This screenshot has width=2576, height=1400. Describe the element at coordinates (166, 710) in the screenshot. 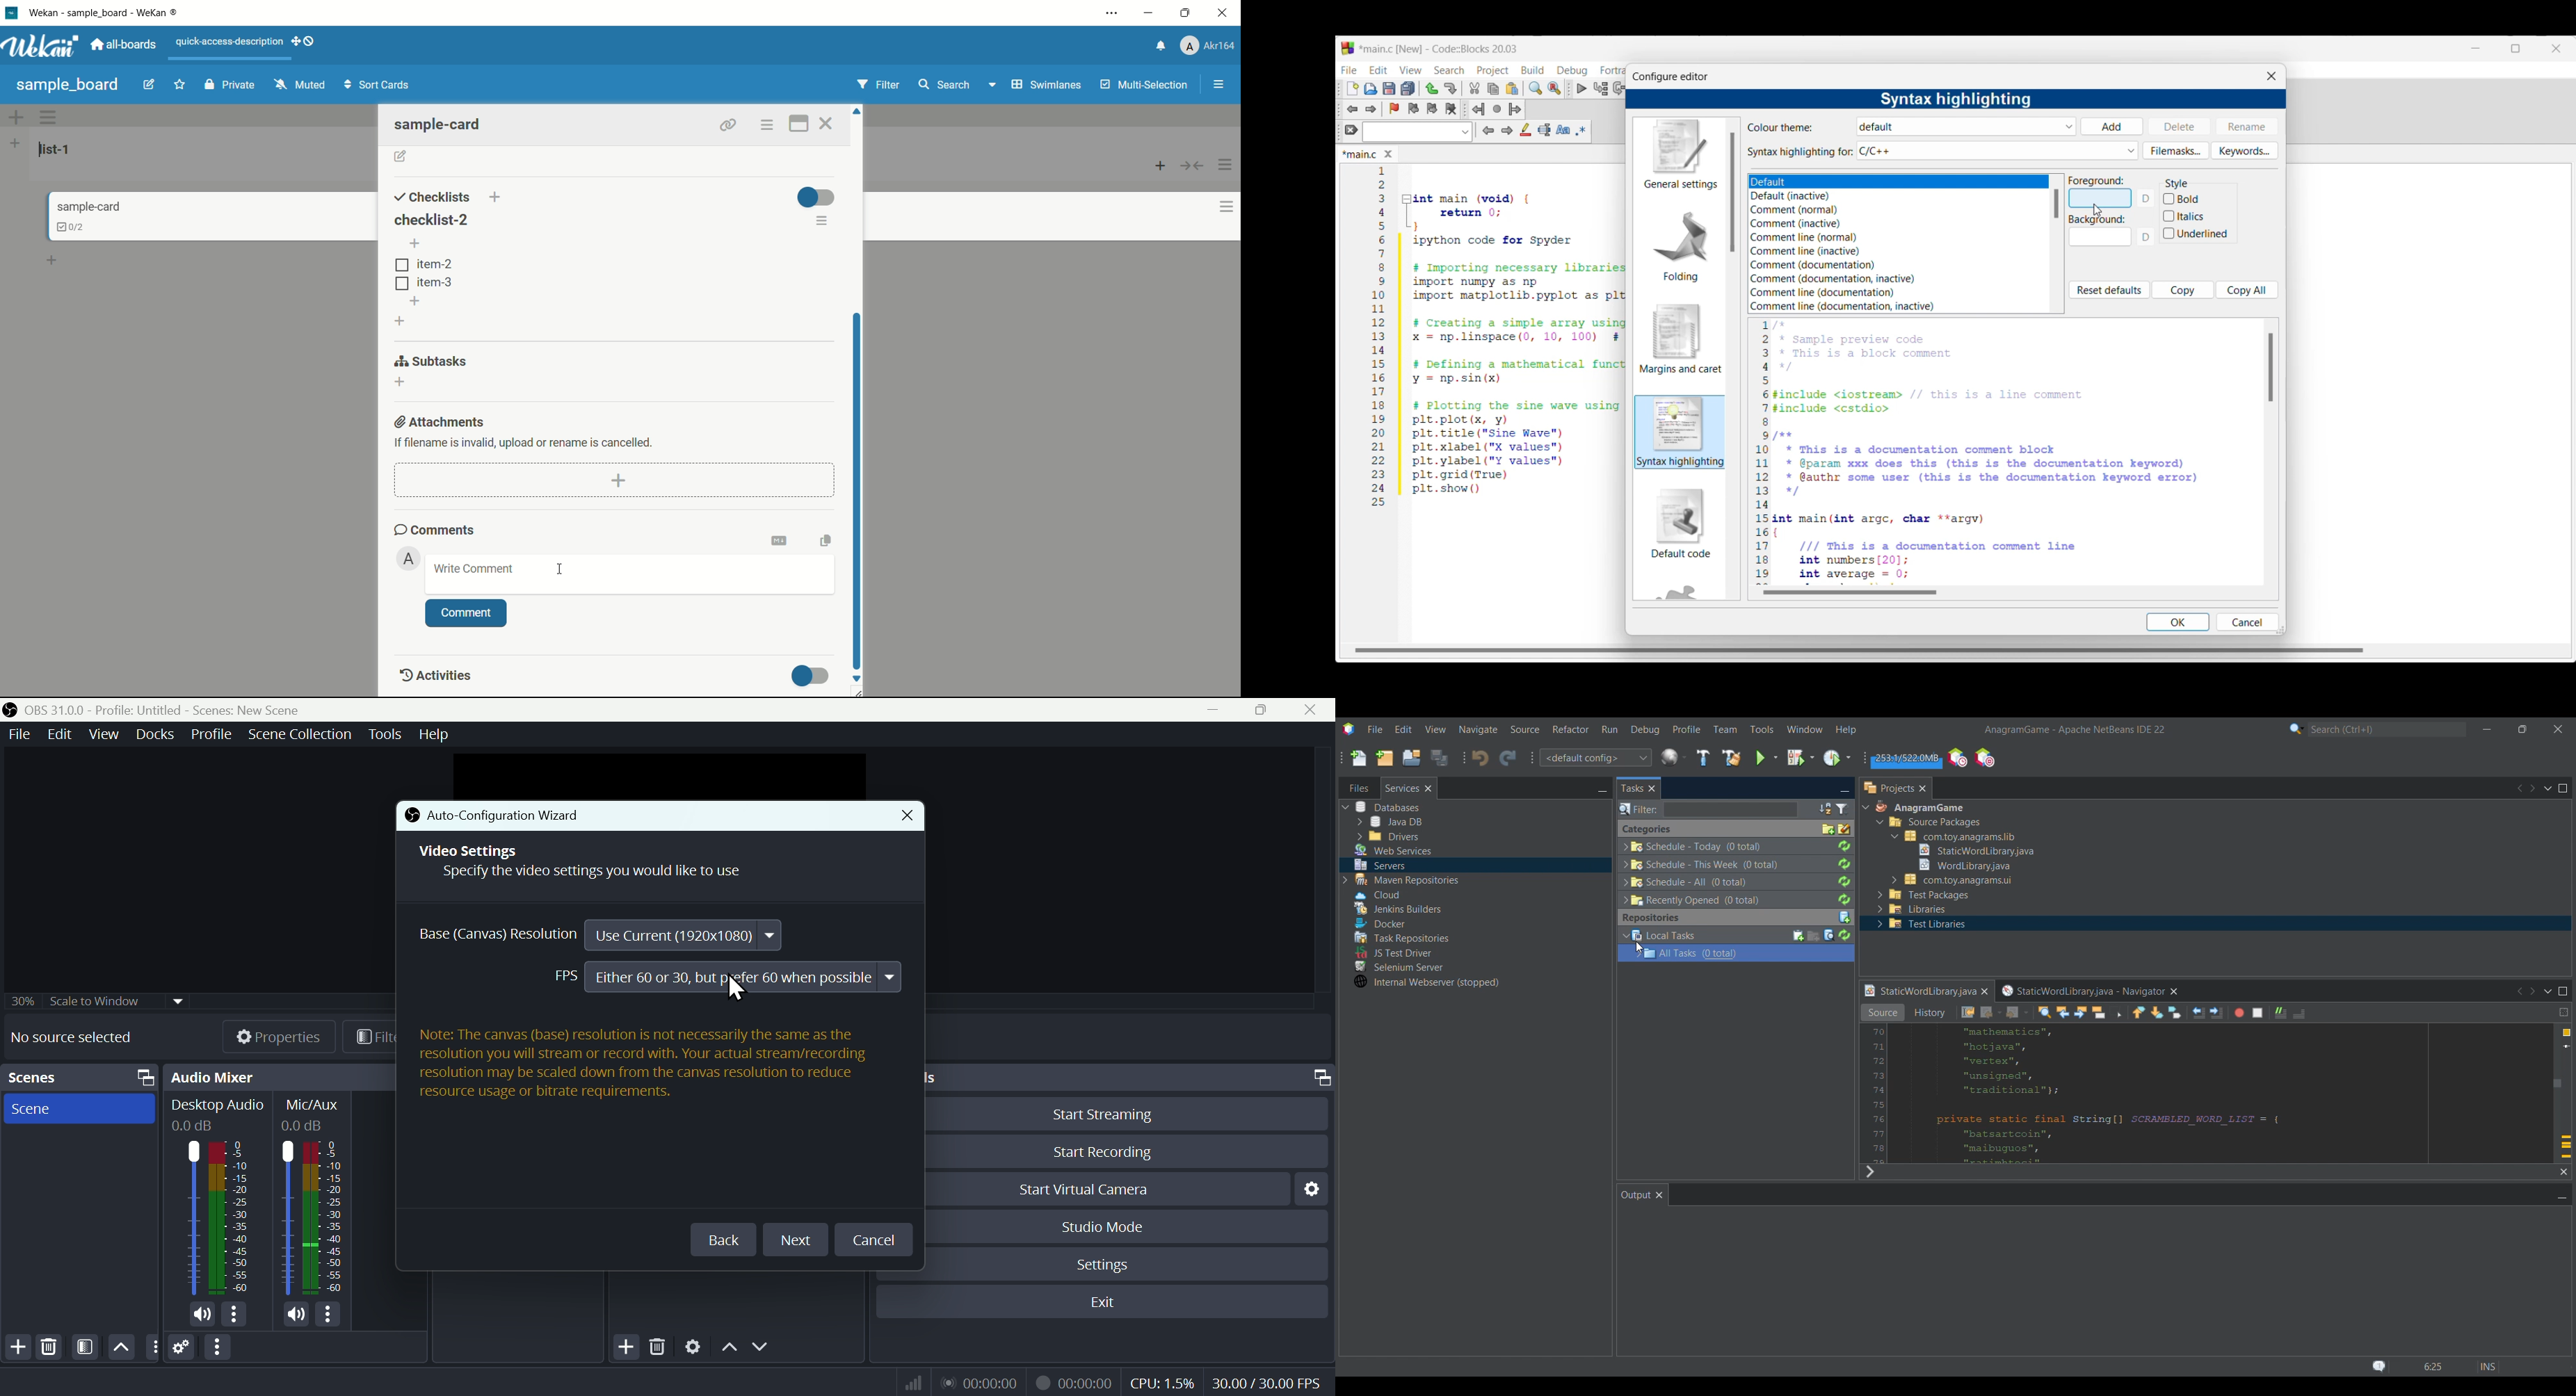

I see `OBS 31.0 .0 Profile: Untitled - Scenes:New scene` at that location.